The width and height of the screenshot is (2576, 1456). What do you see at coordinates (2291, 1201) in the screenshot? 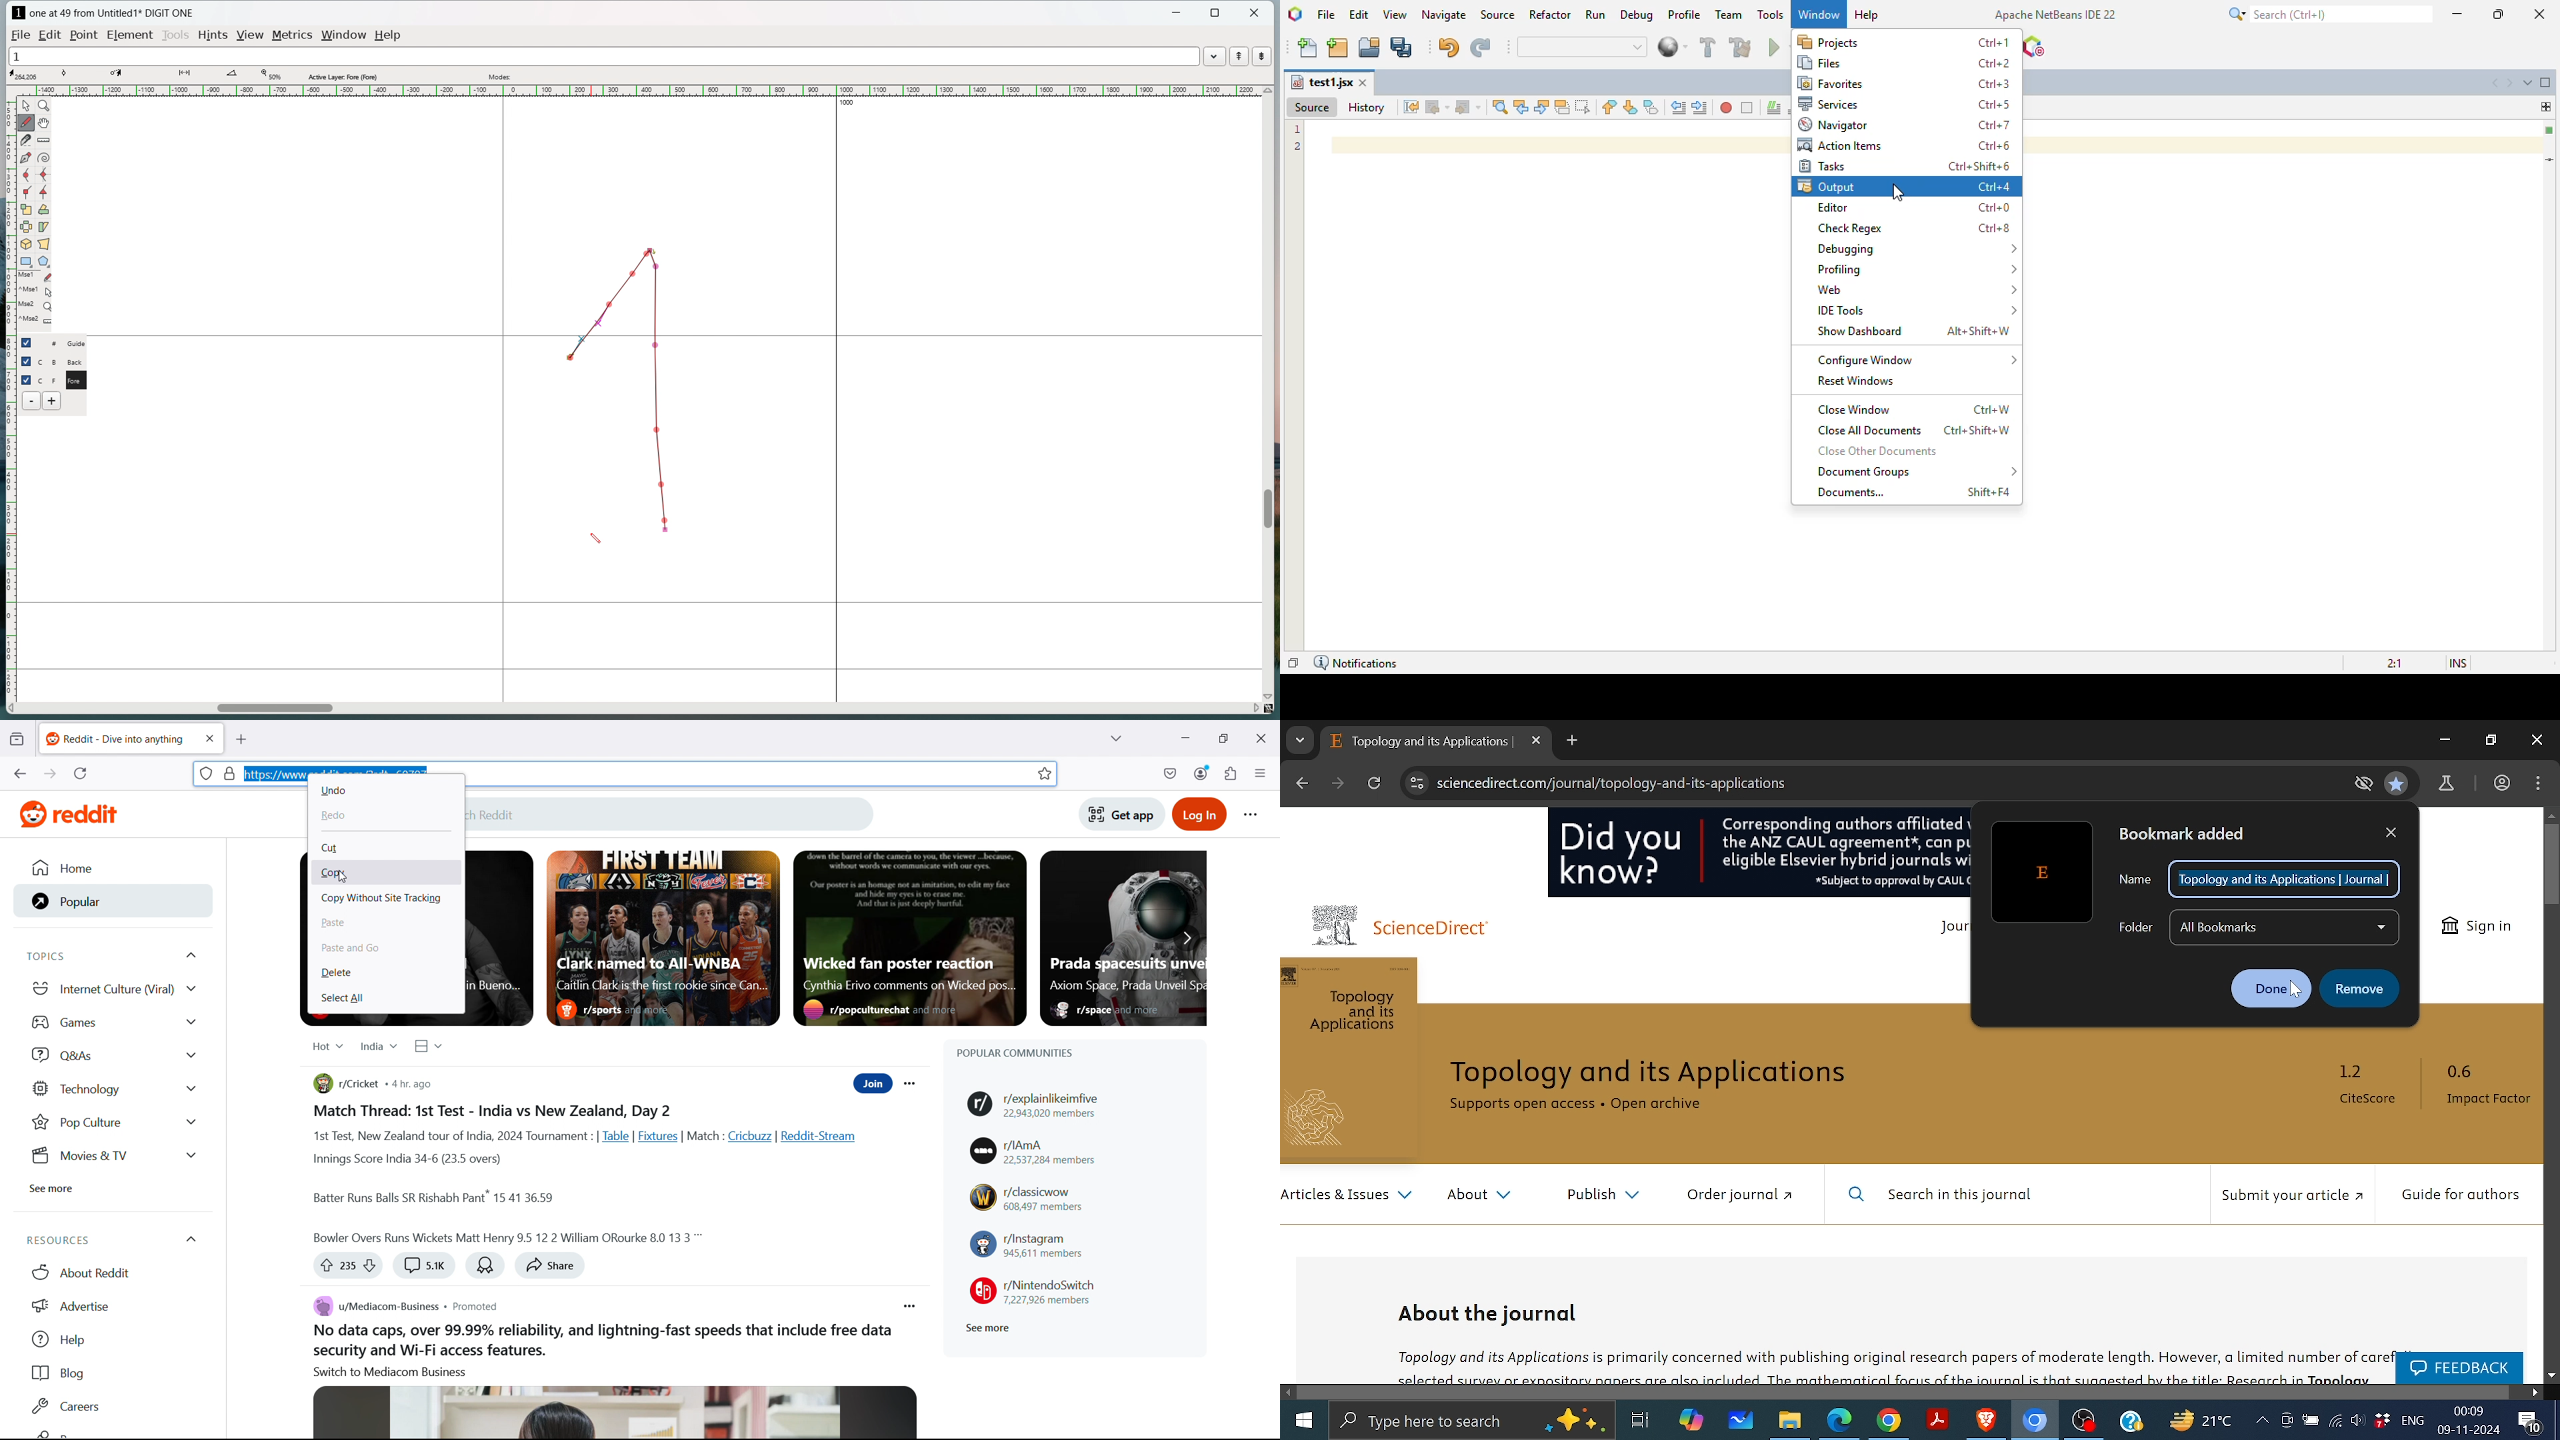
I see `Submit your article ` at bounding box center [2291, 1201].